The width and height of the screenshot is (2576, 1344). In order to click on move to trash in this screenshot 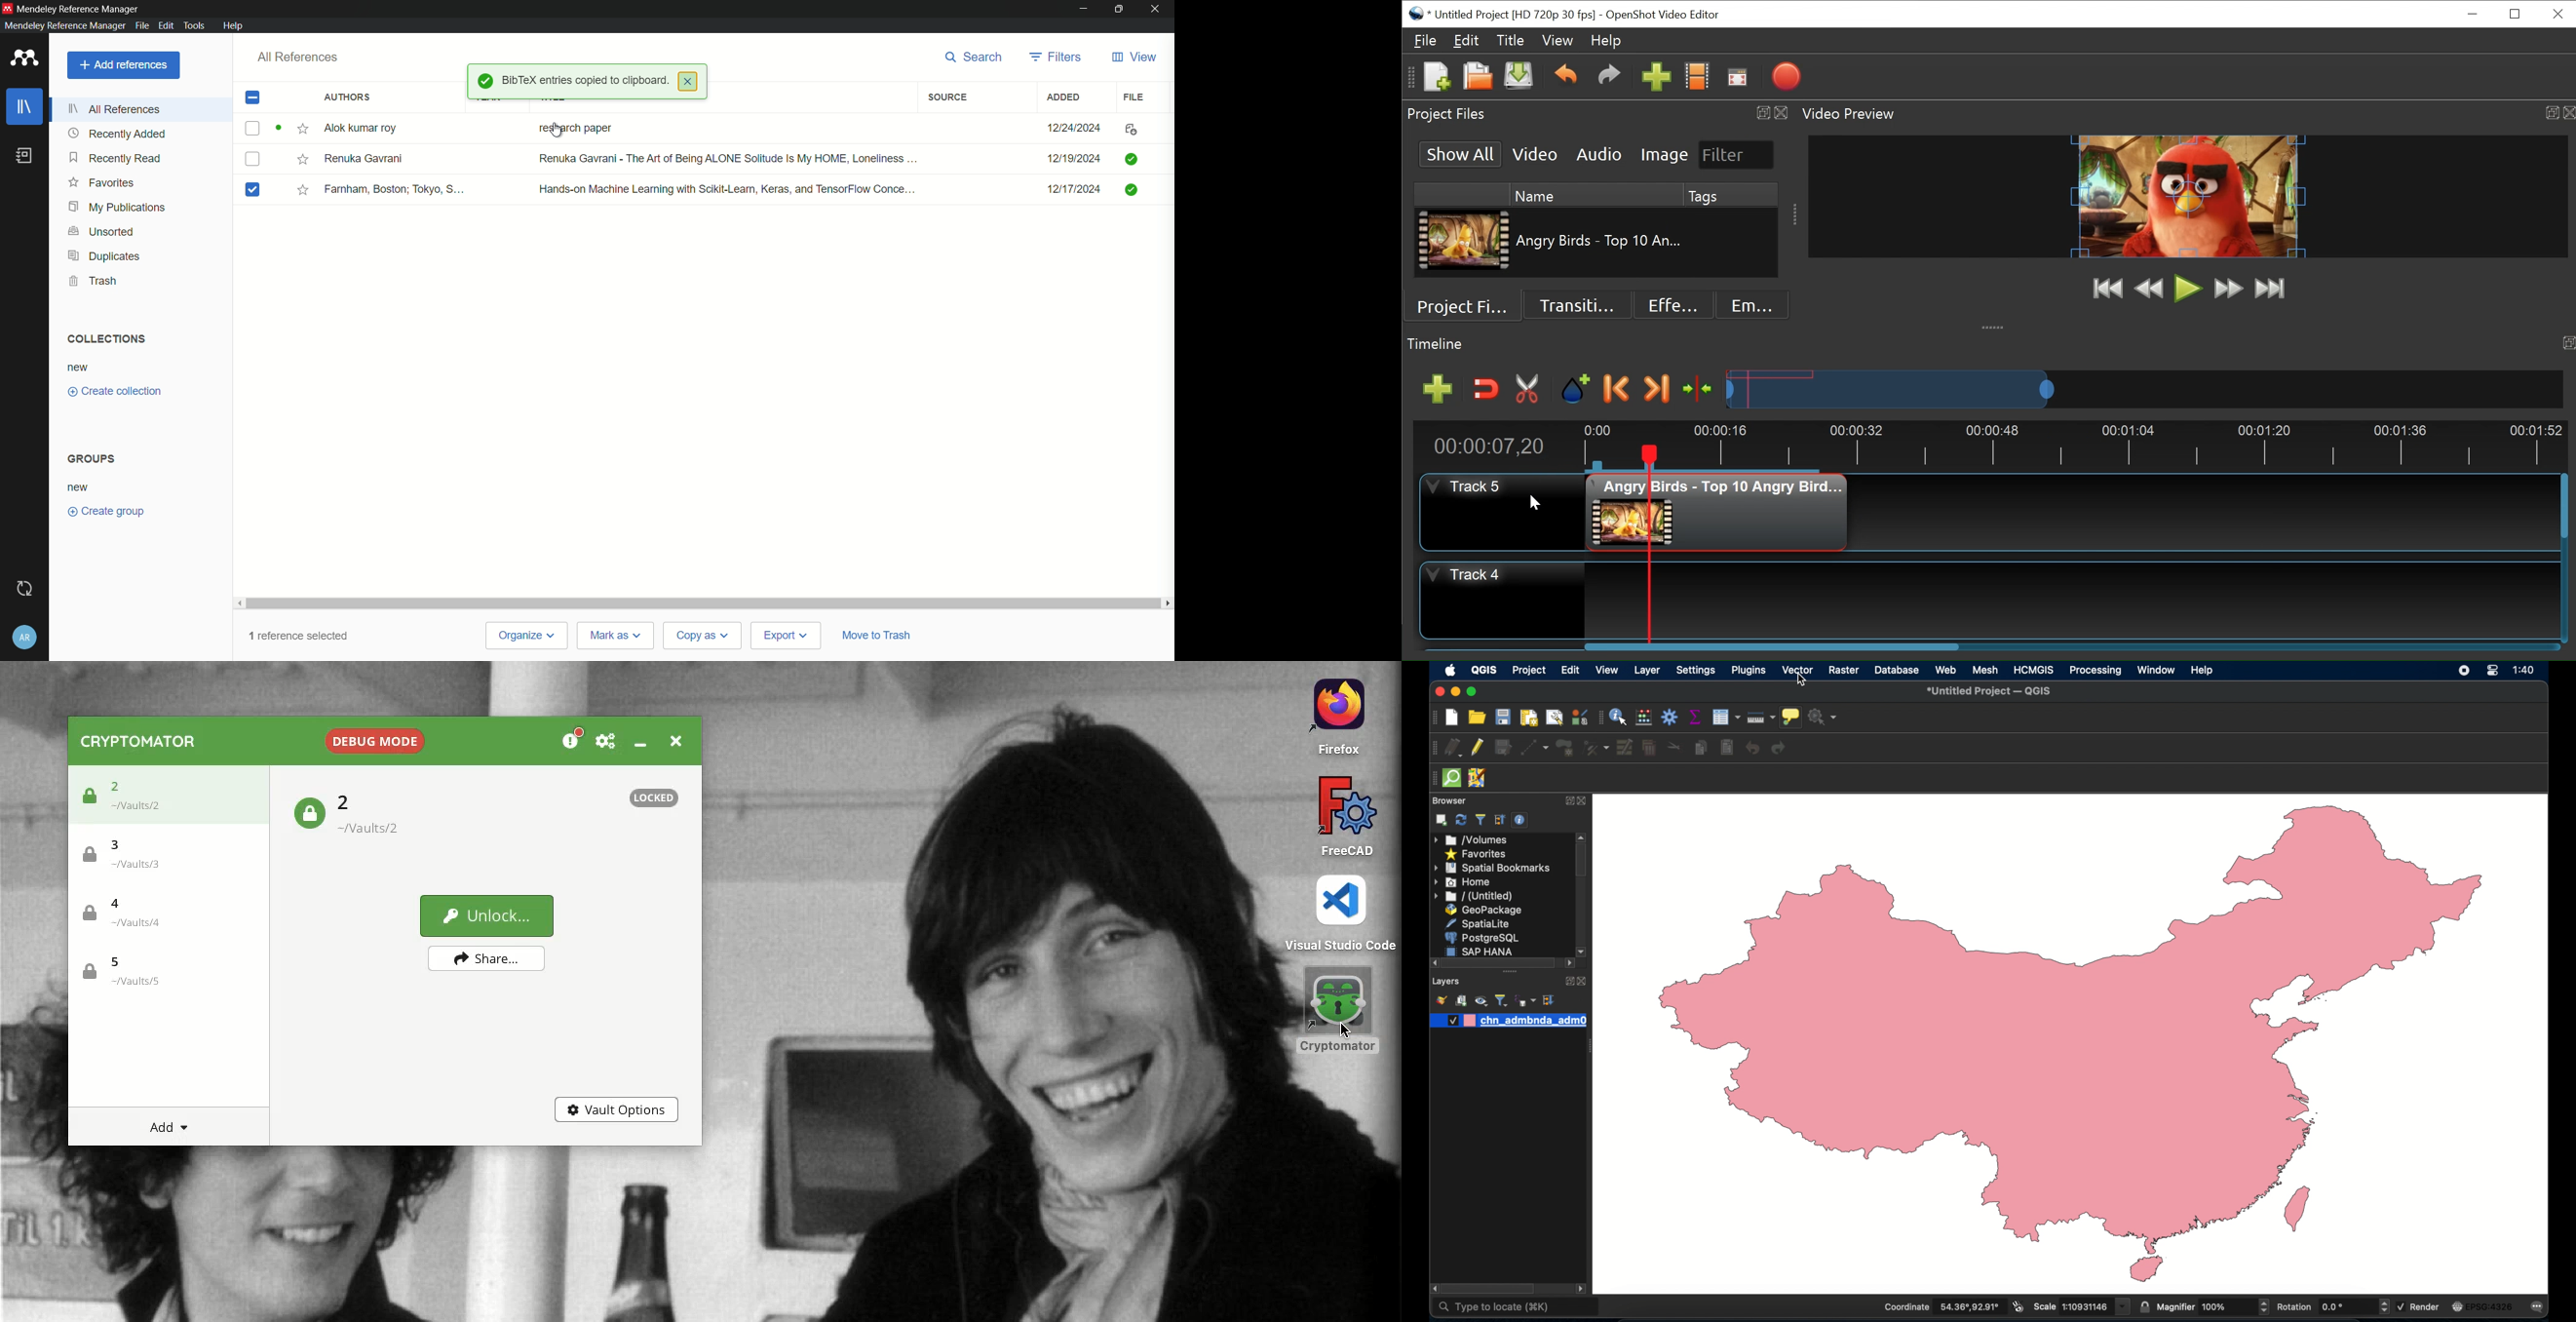, I will do `click(877, 633)`.